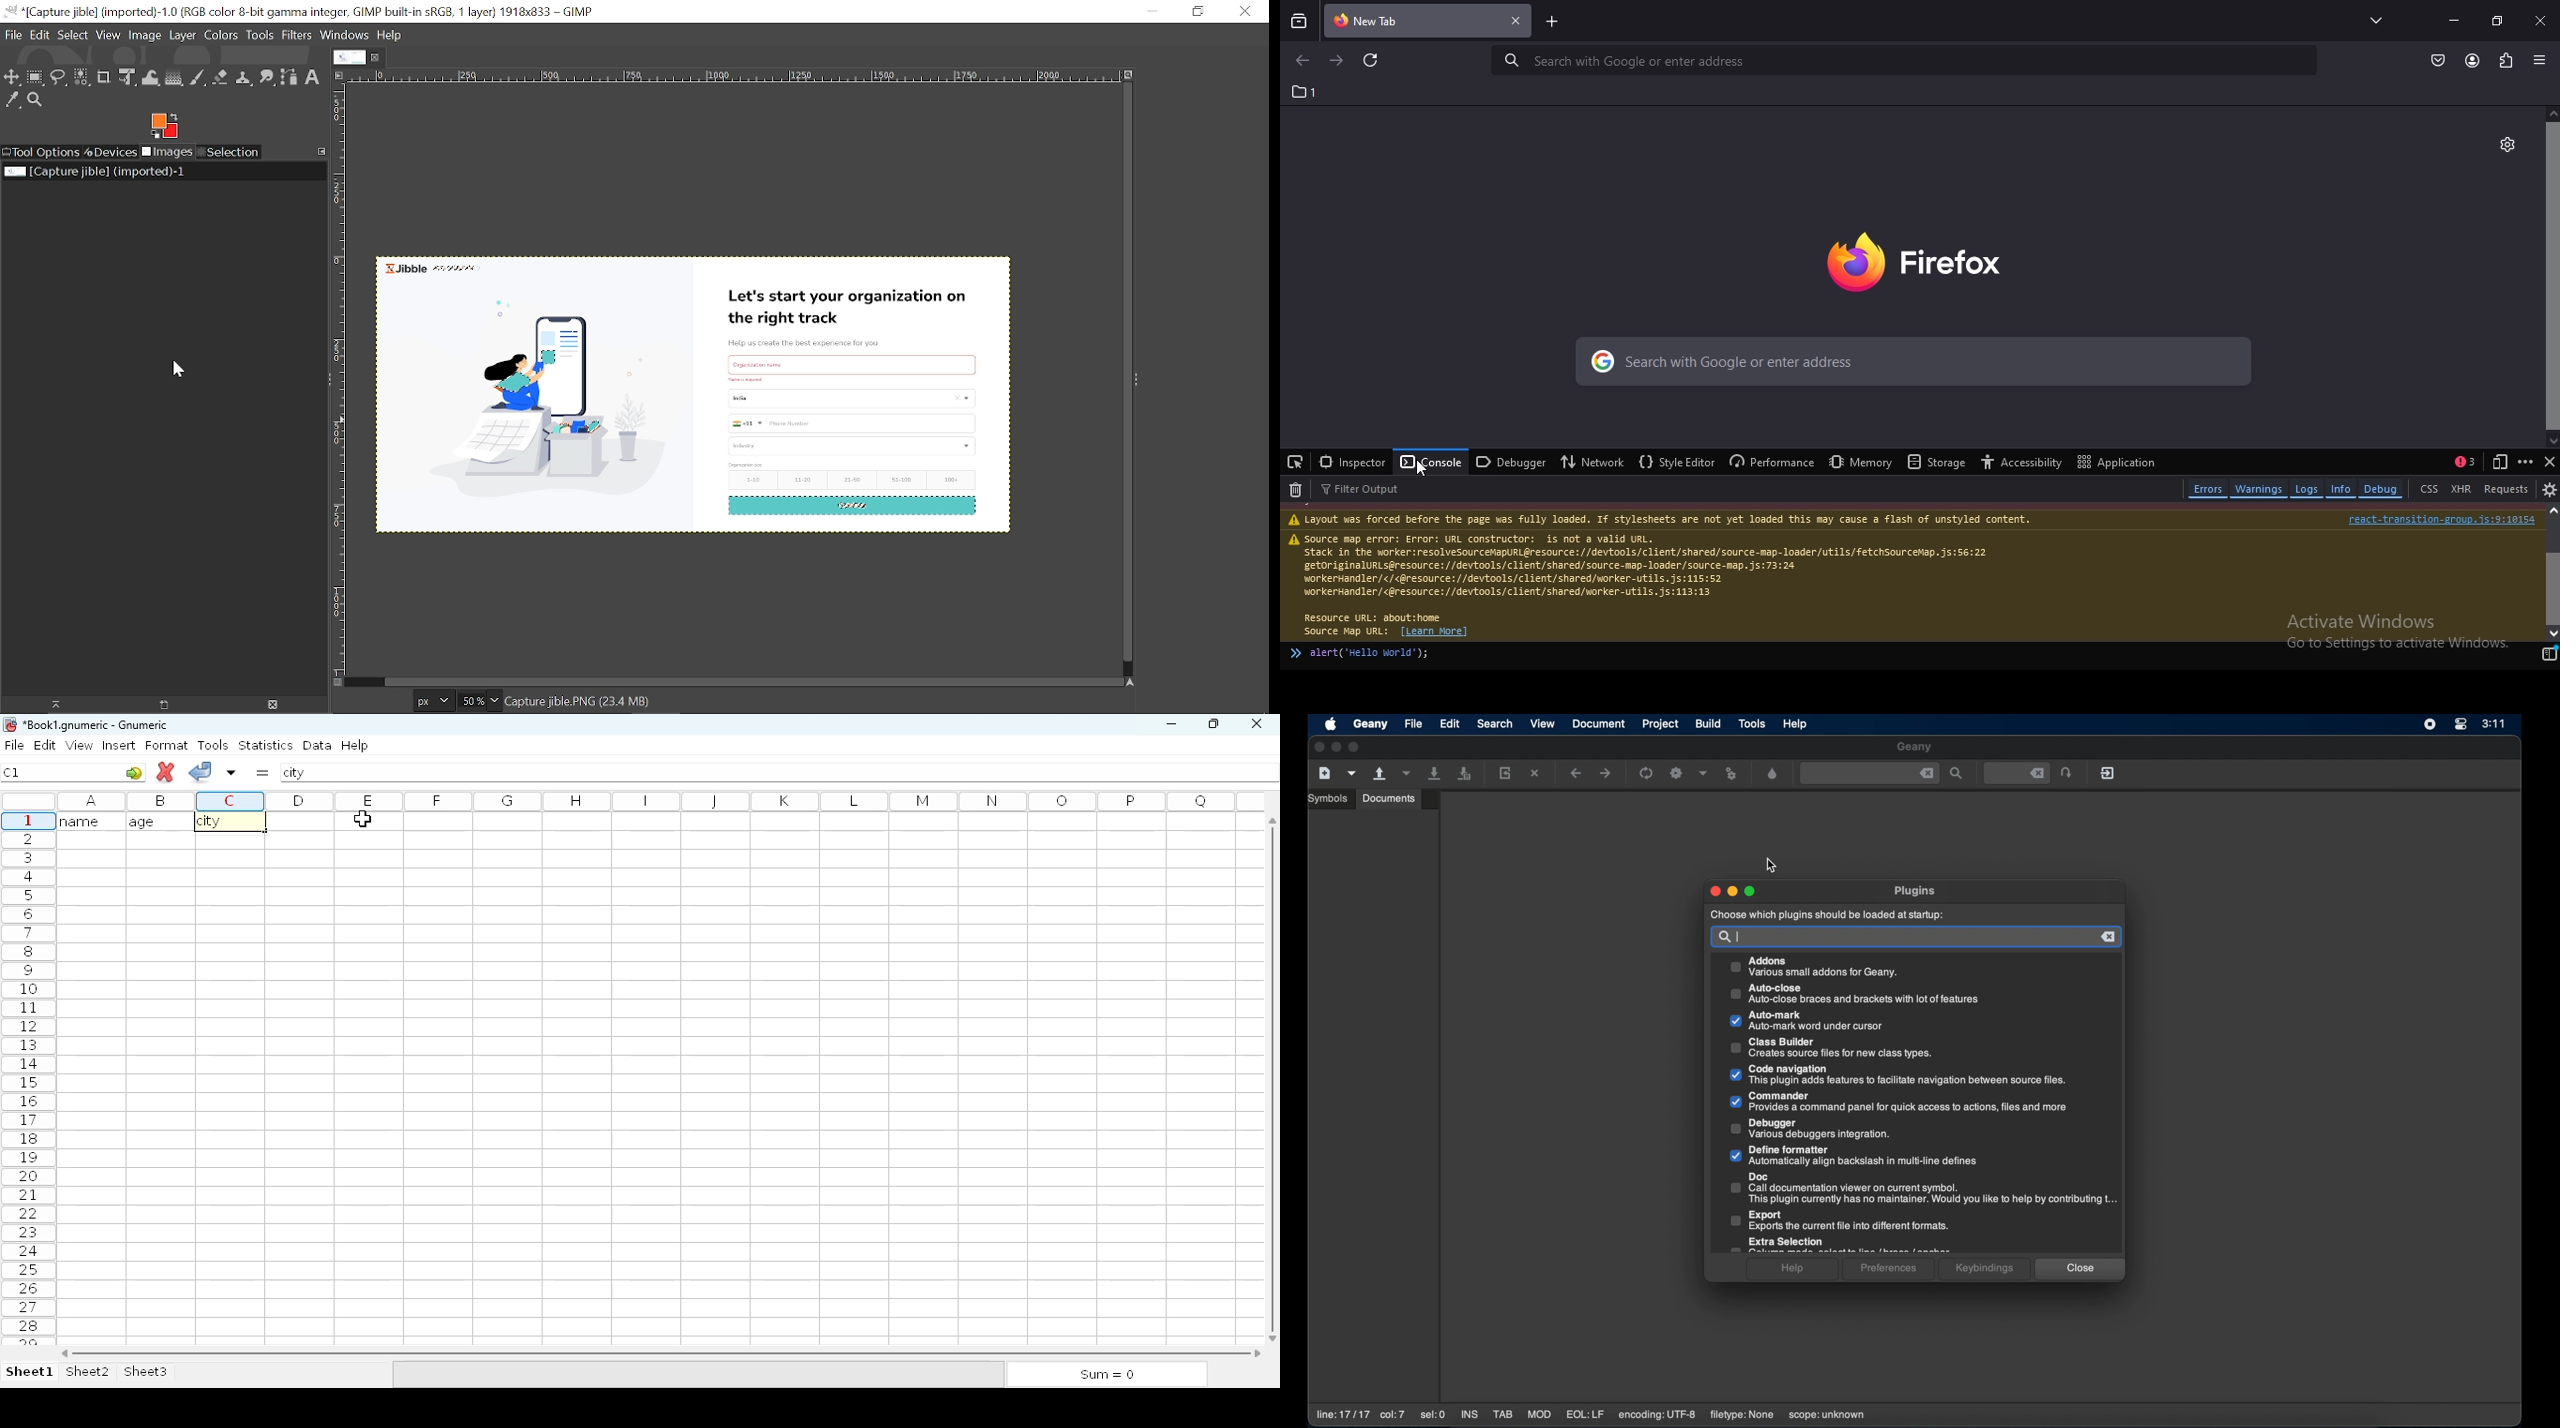  What do you see at coordinates (1148, 10) in the screenshot?
I see `Minimize` at bounding box center [1148, 10].